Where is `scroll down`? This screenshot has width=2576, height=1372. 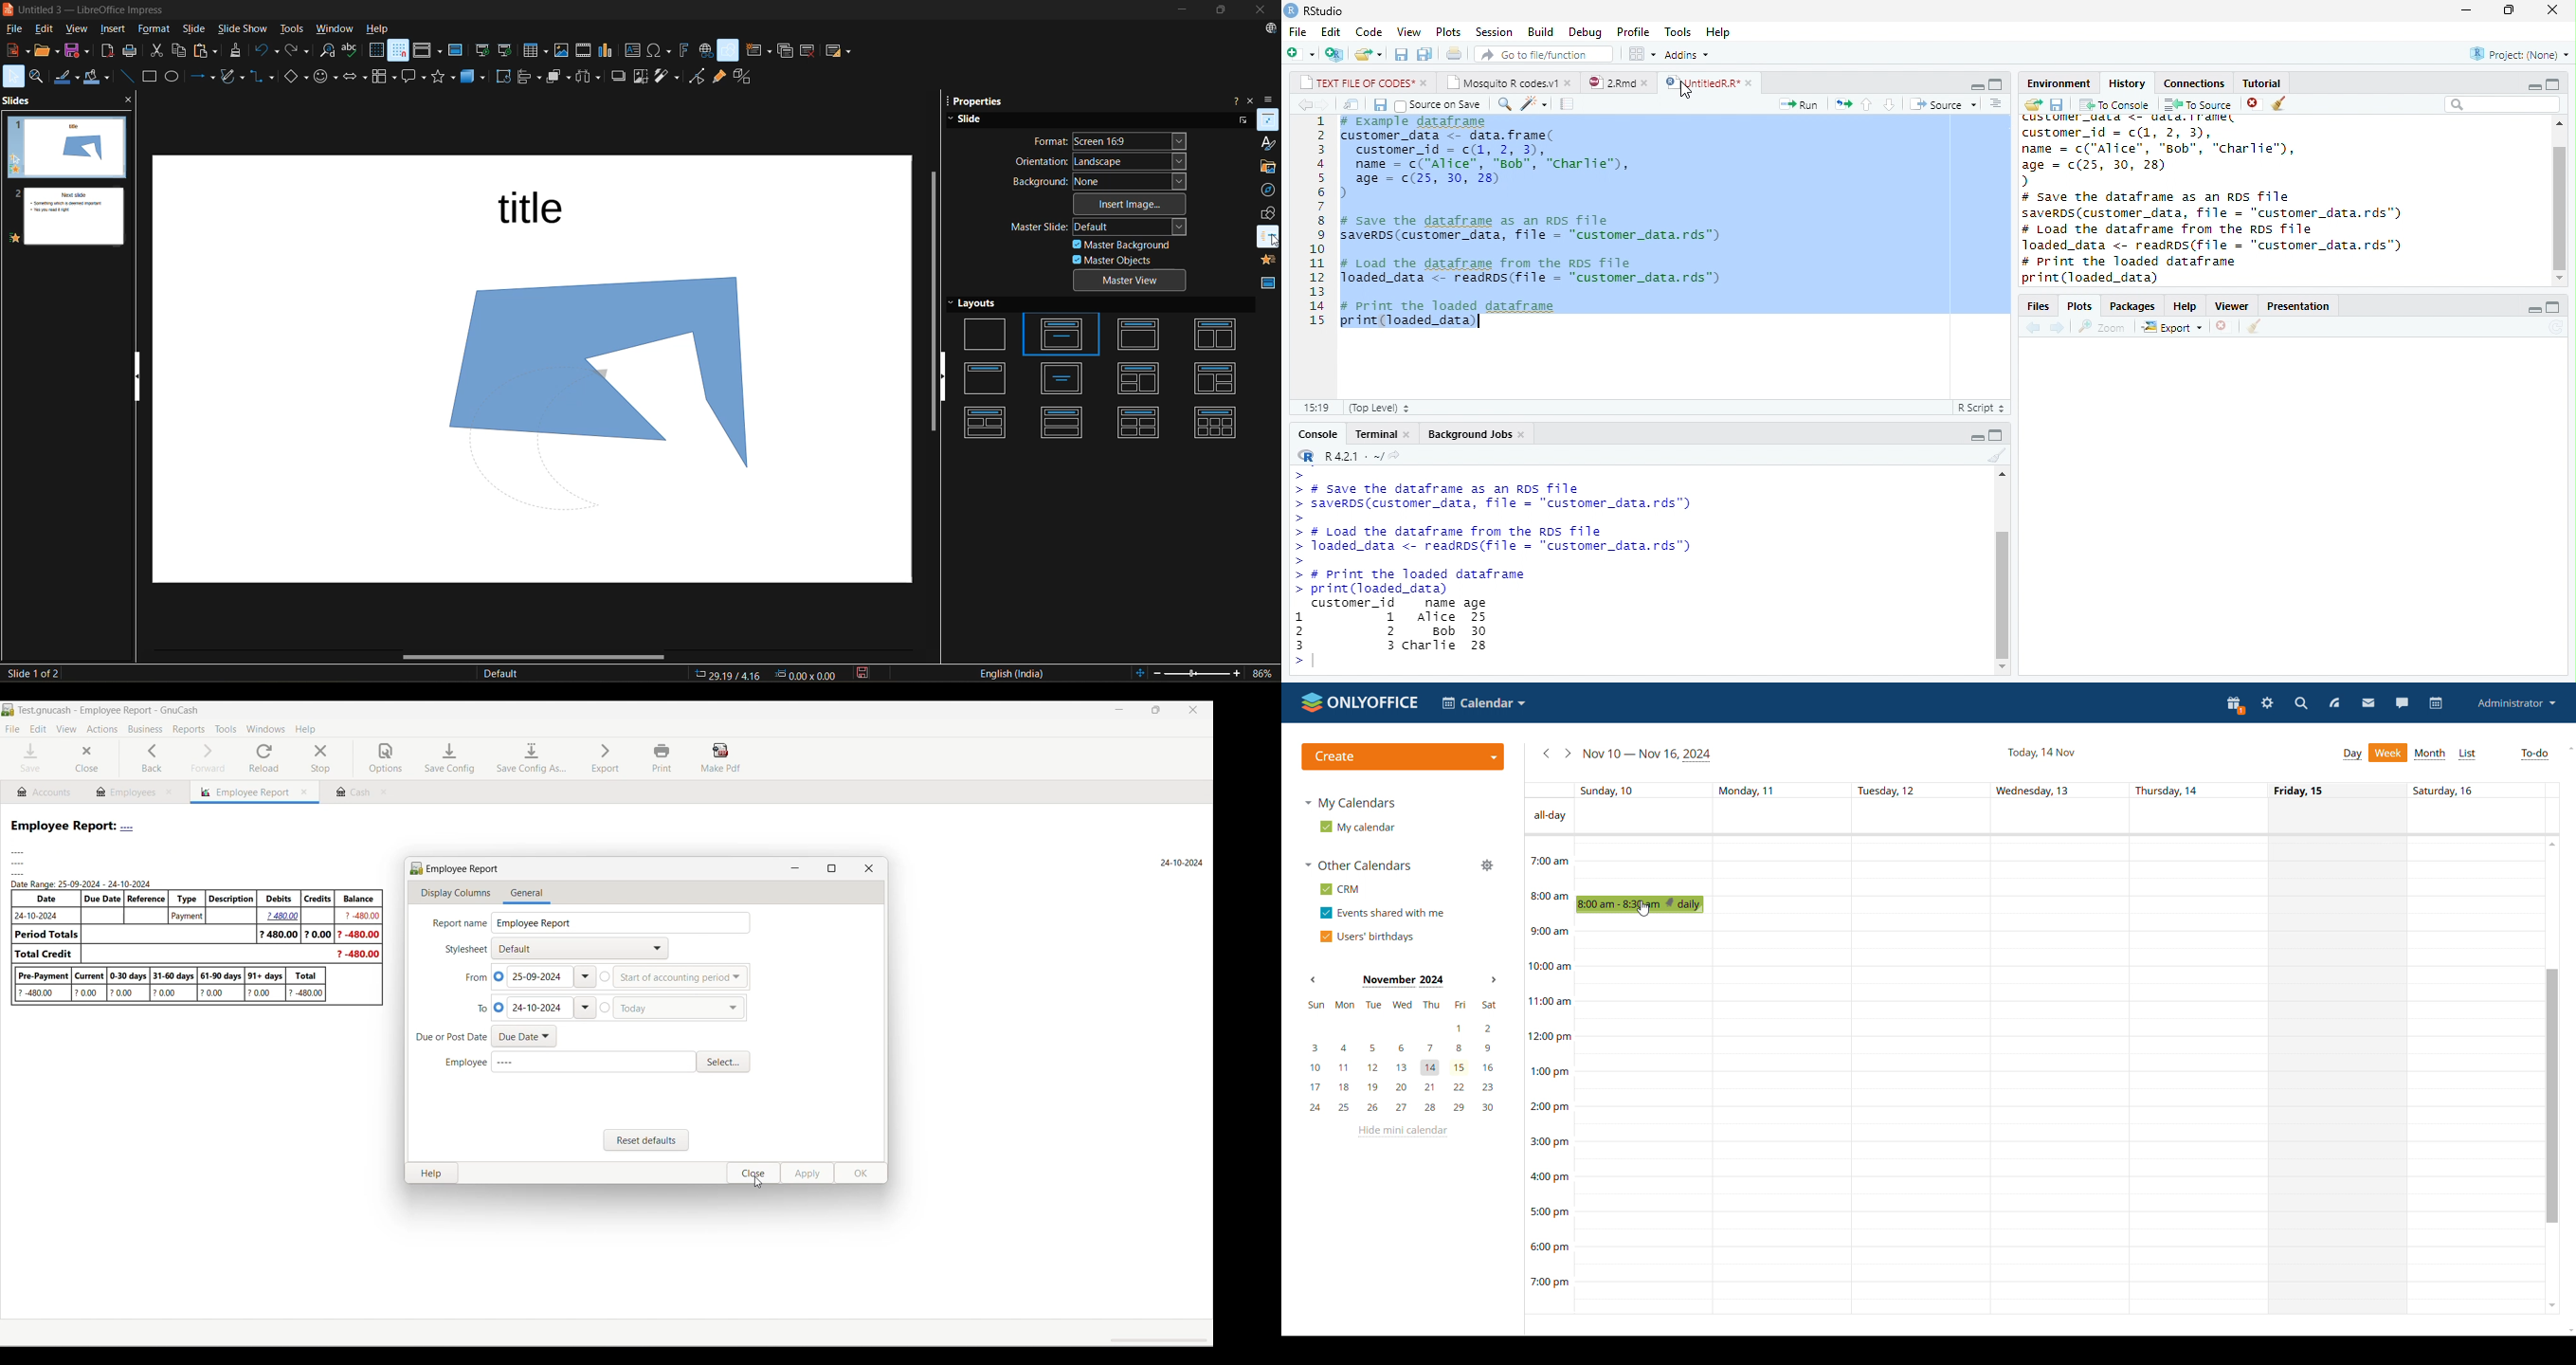
scroll down is located at coordinates (2001, 667).